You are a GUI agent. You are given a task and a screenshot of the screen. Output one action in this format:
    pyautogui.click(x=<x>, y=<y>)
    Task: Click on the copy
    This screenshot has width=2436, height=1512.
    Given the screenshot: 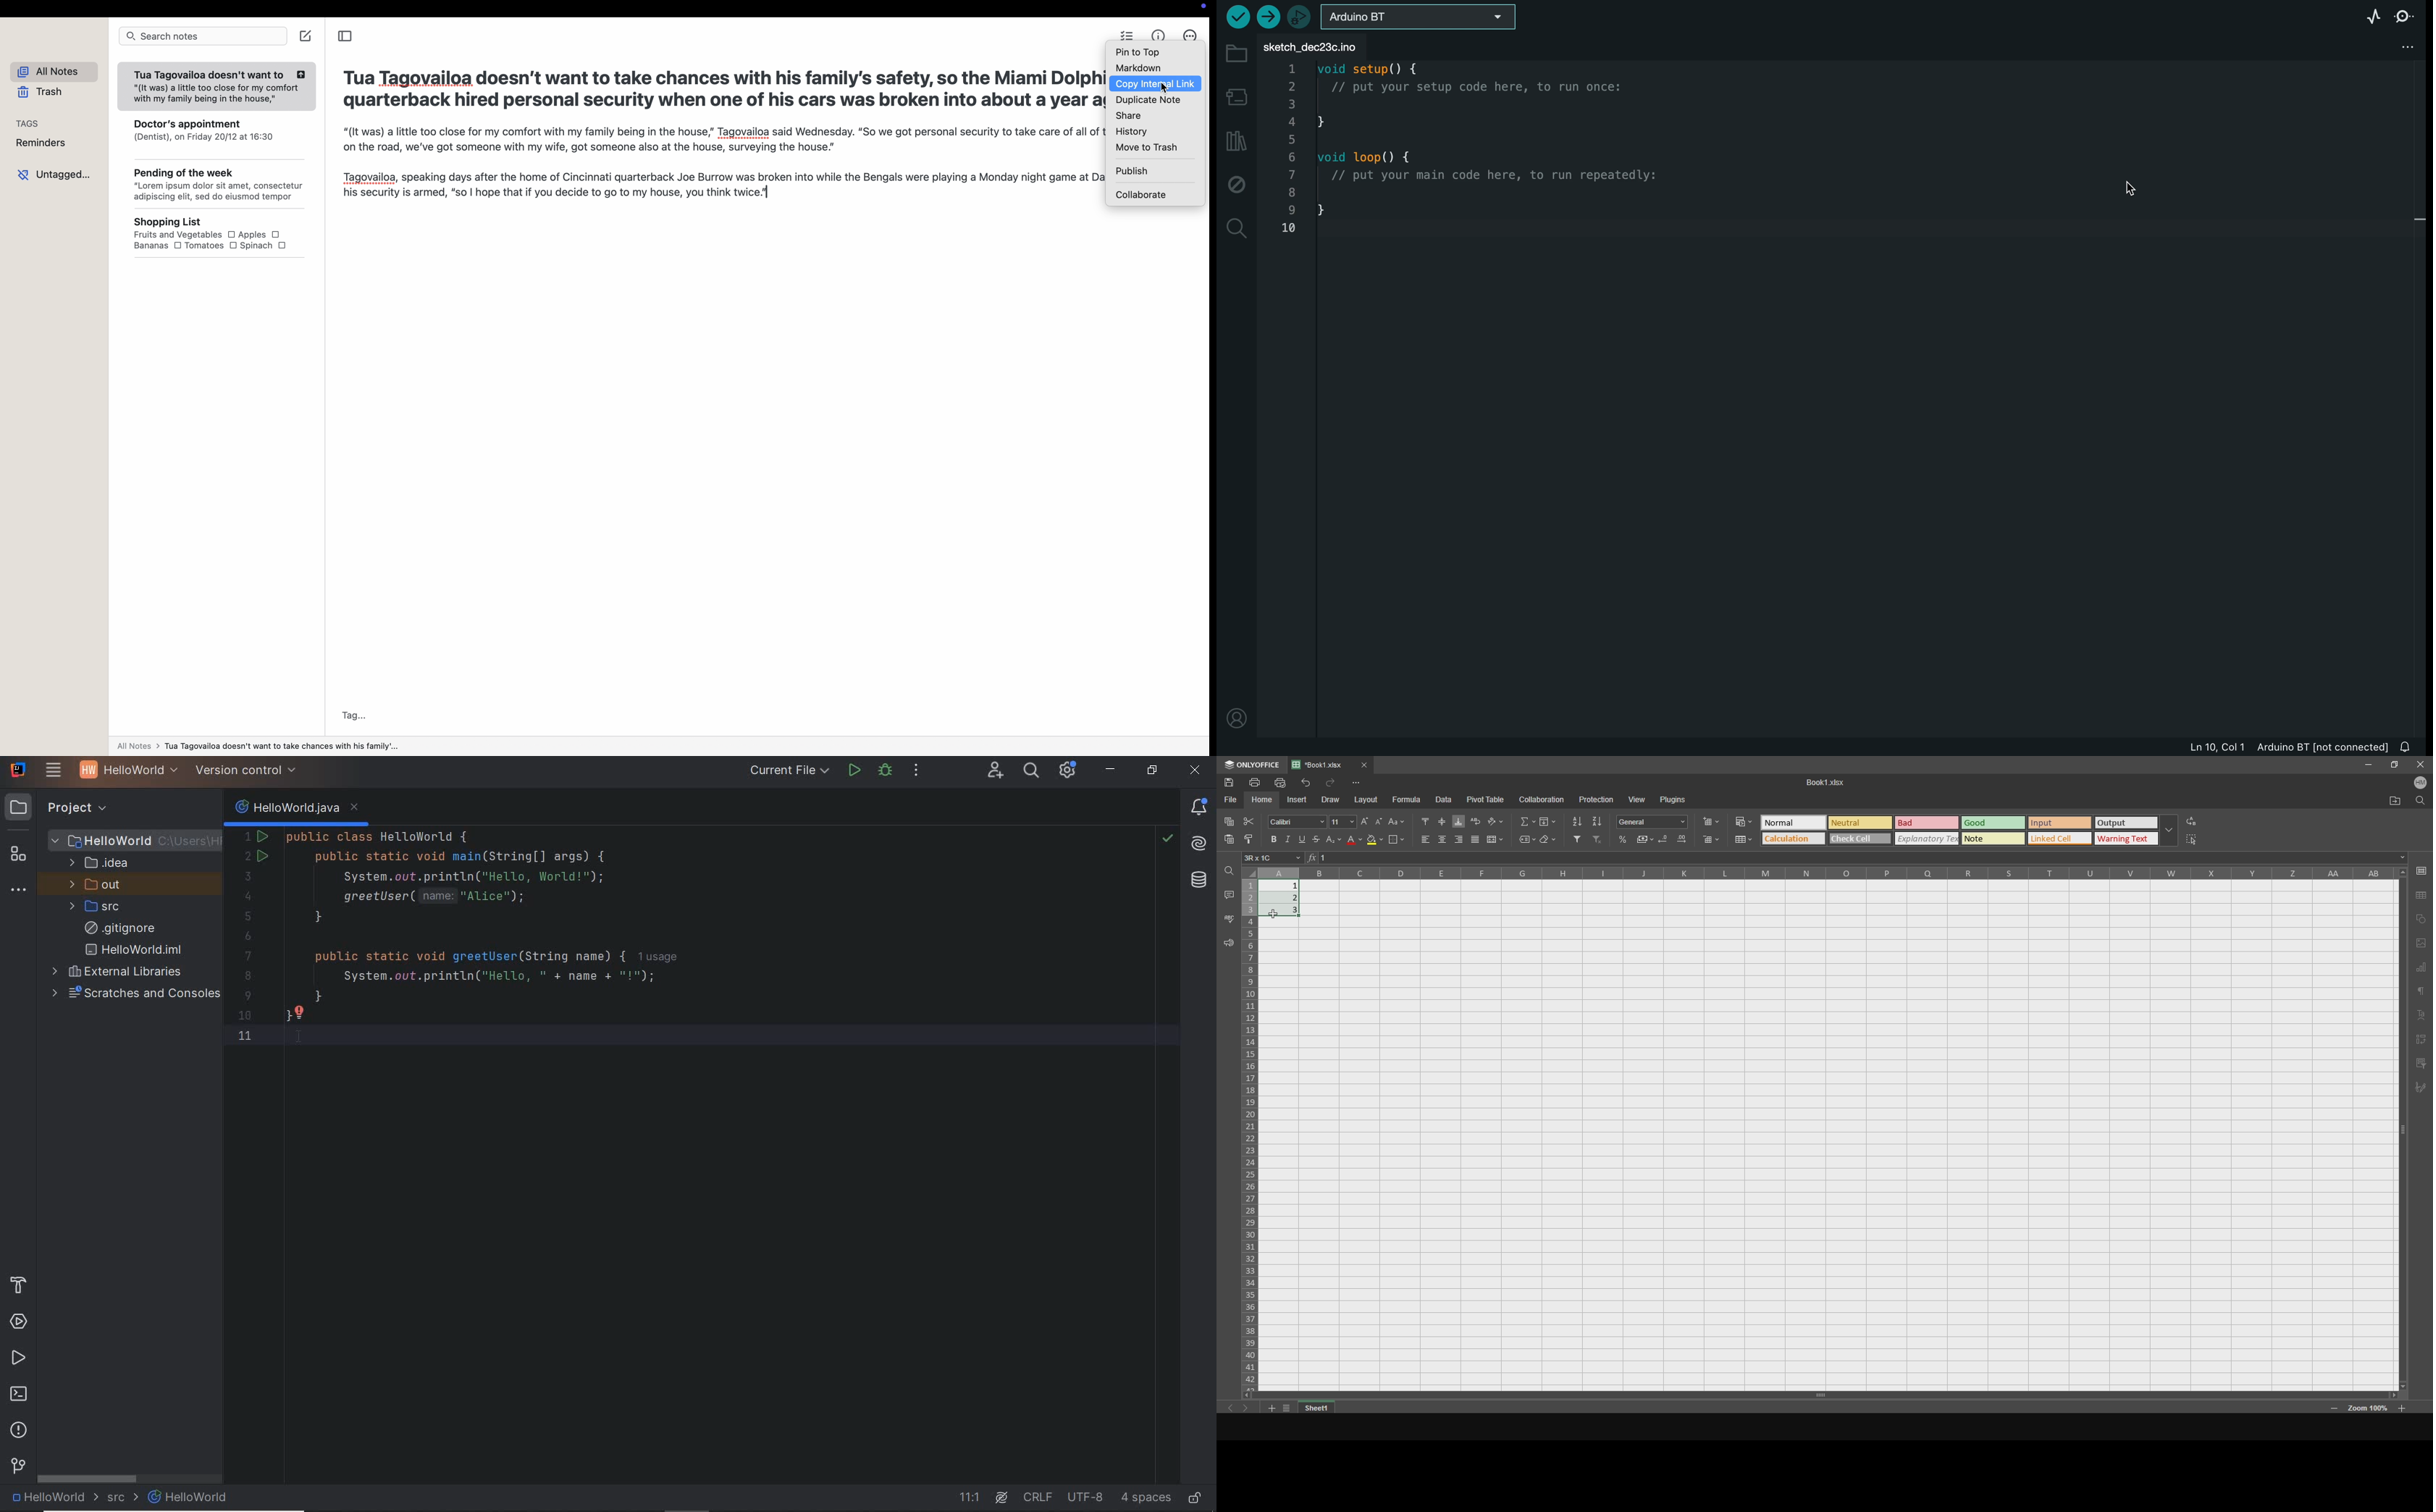 What is the action you would take?
    pyautogui.click(x=2421, y=918)
    